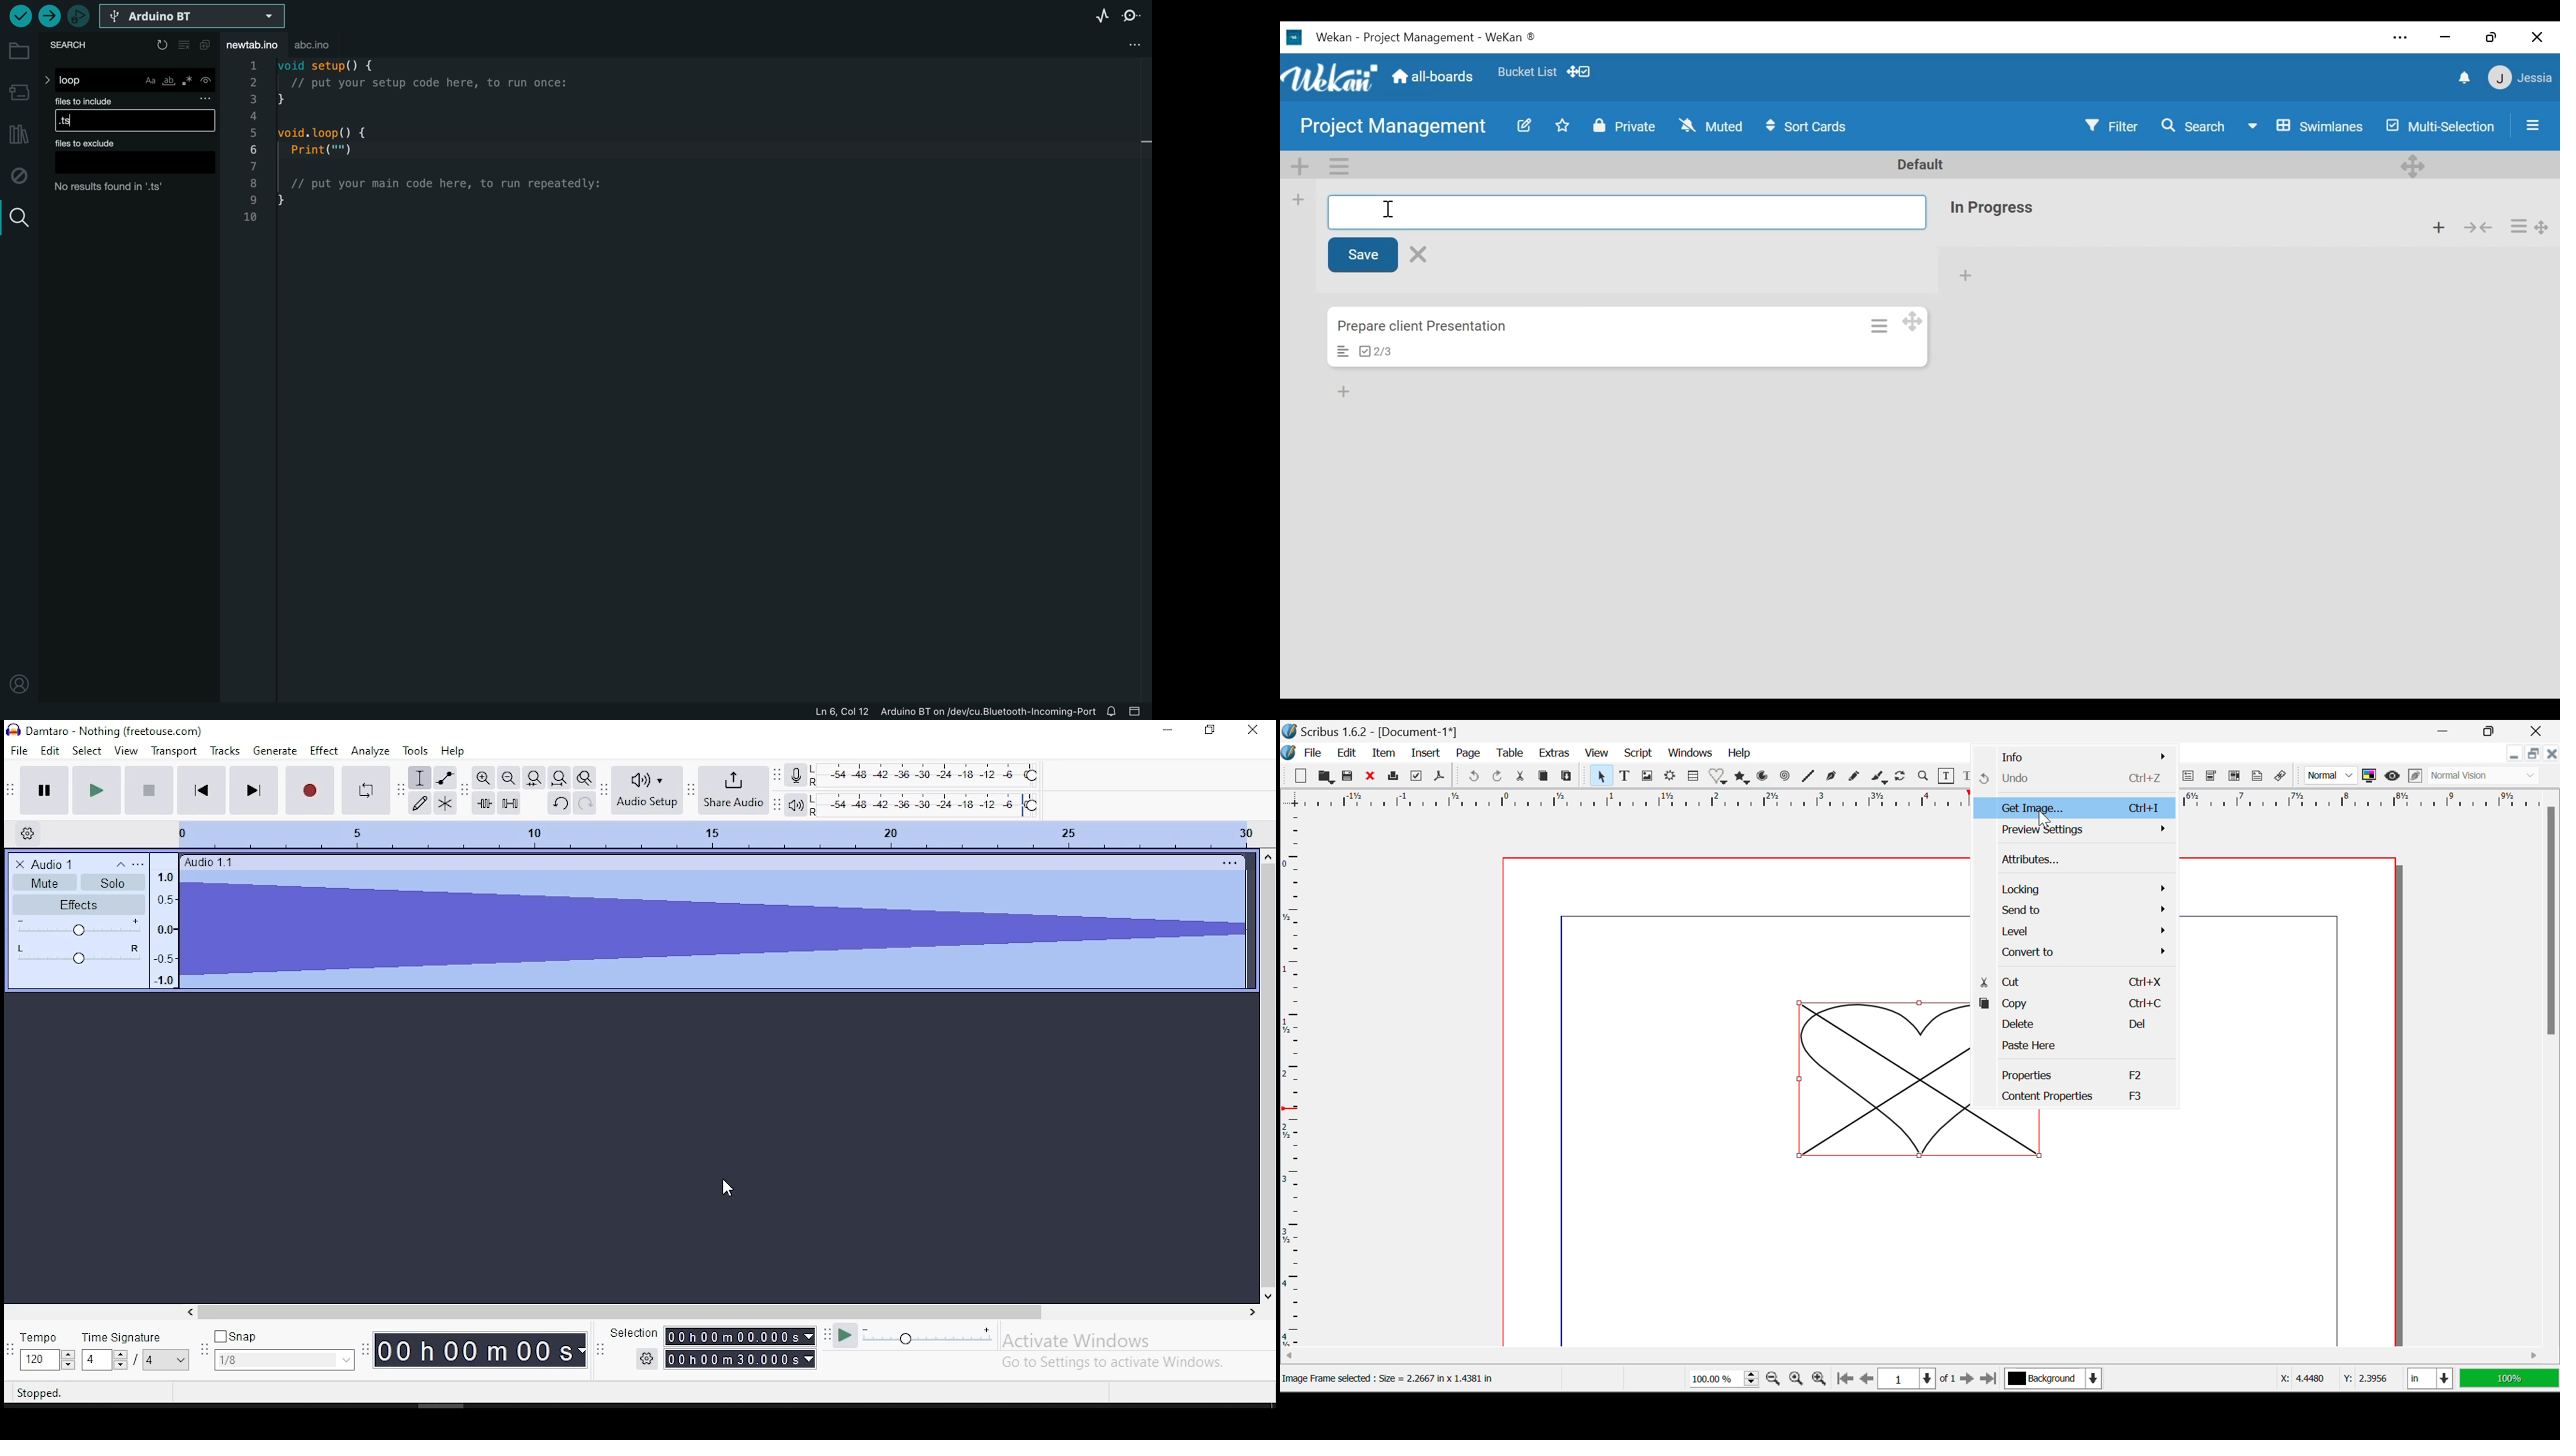  I want to click on Calligraphic Curve, so click(1879, 779).